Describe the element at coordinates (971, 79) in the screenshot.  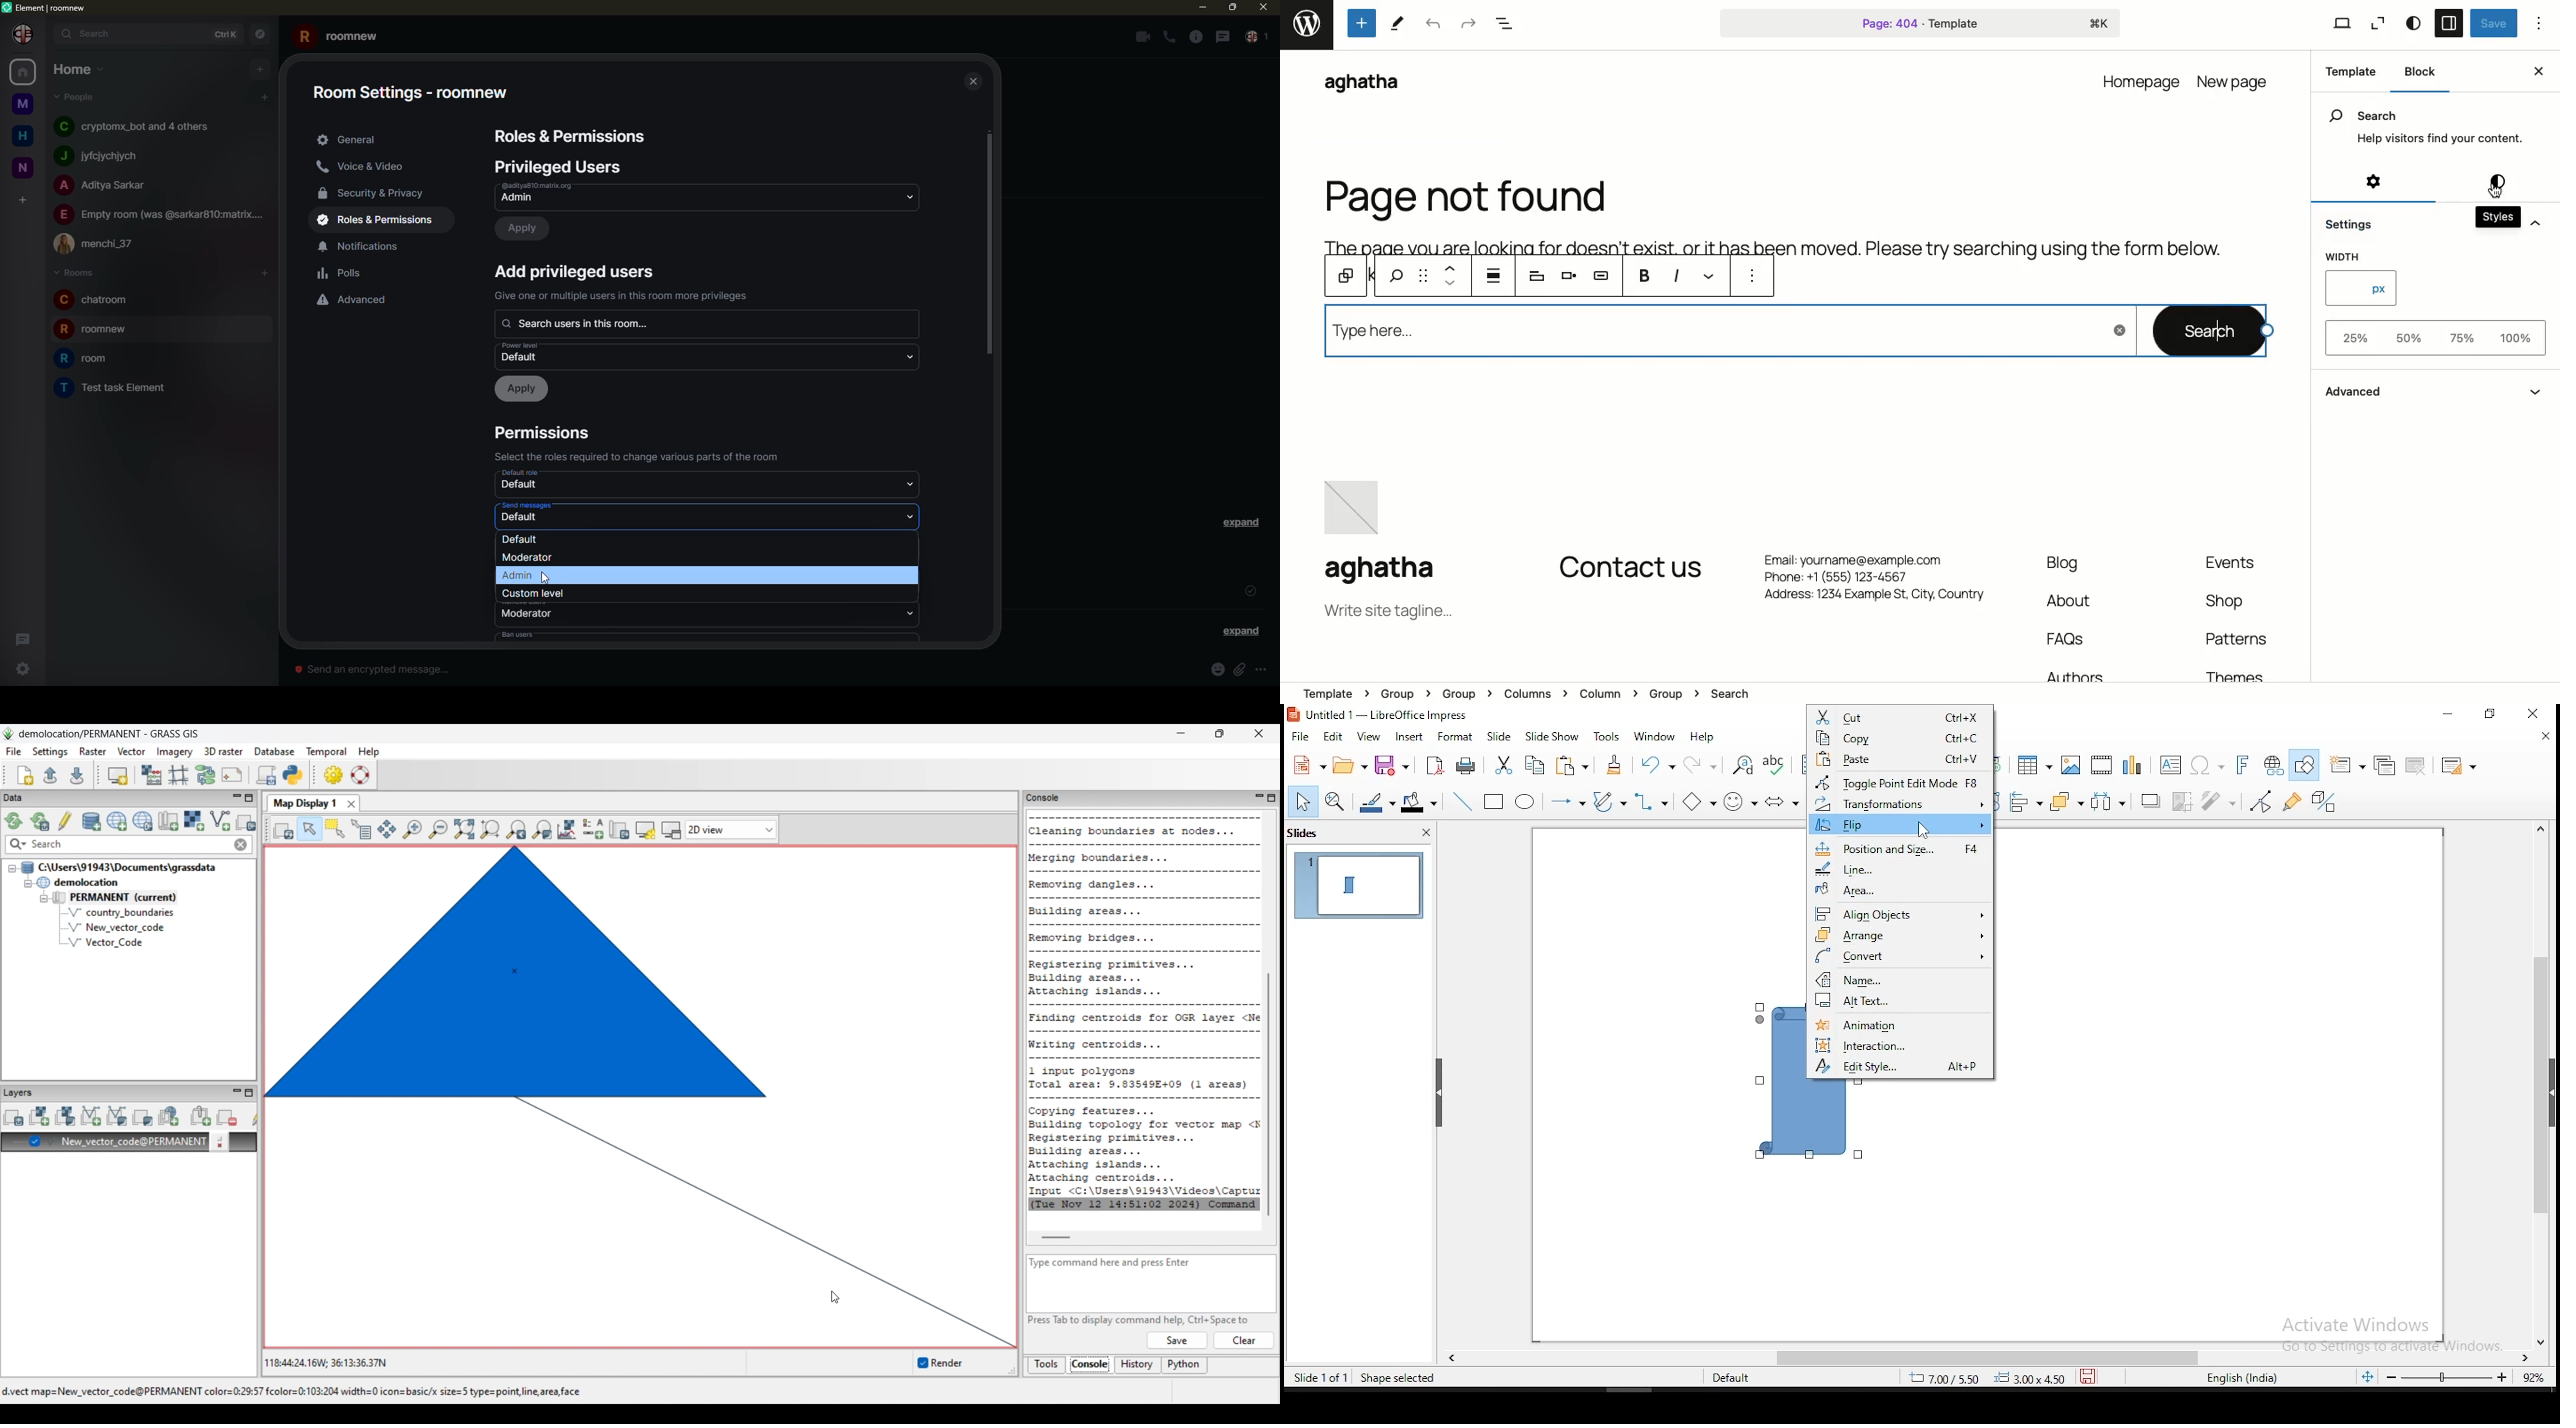
I see `close` at that location.